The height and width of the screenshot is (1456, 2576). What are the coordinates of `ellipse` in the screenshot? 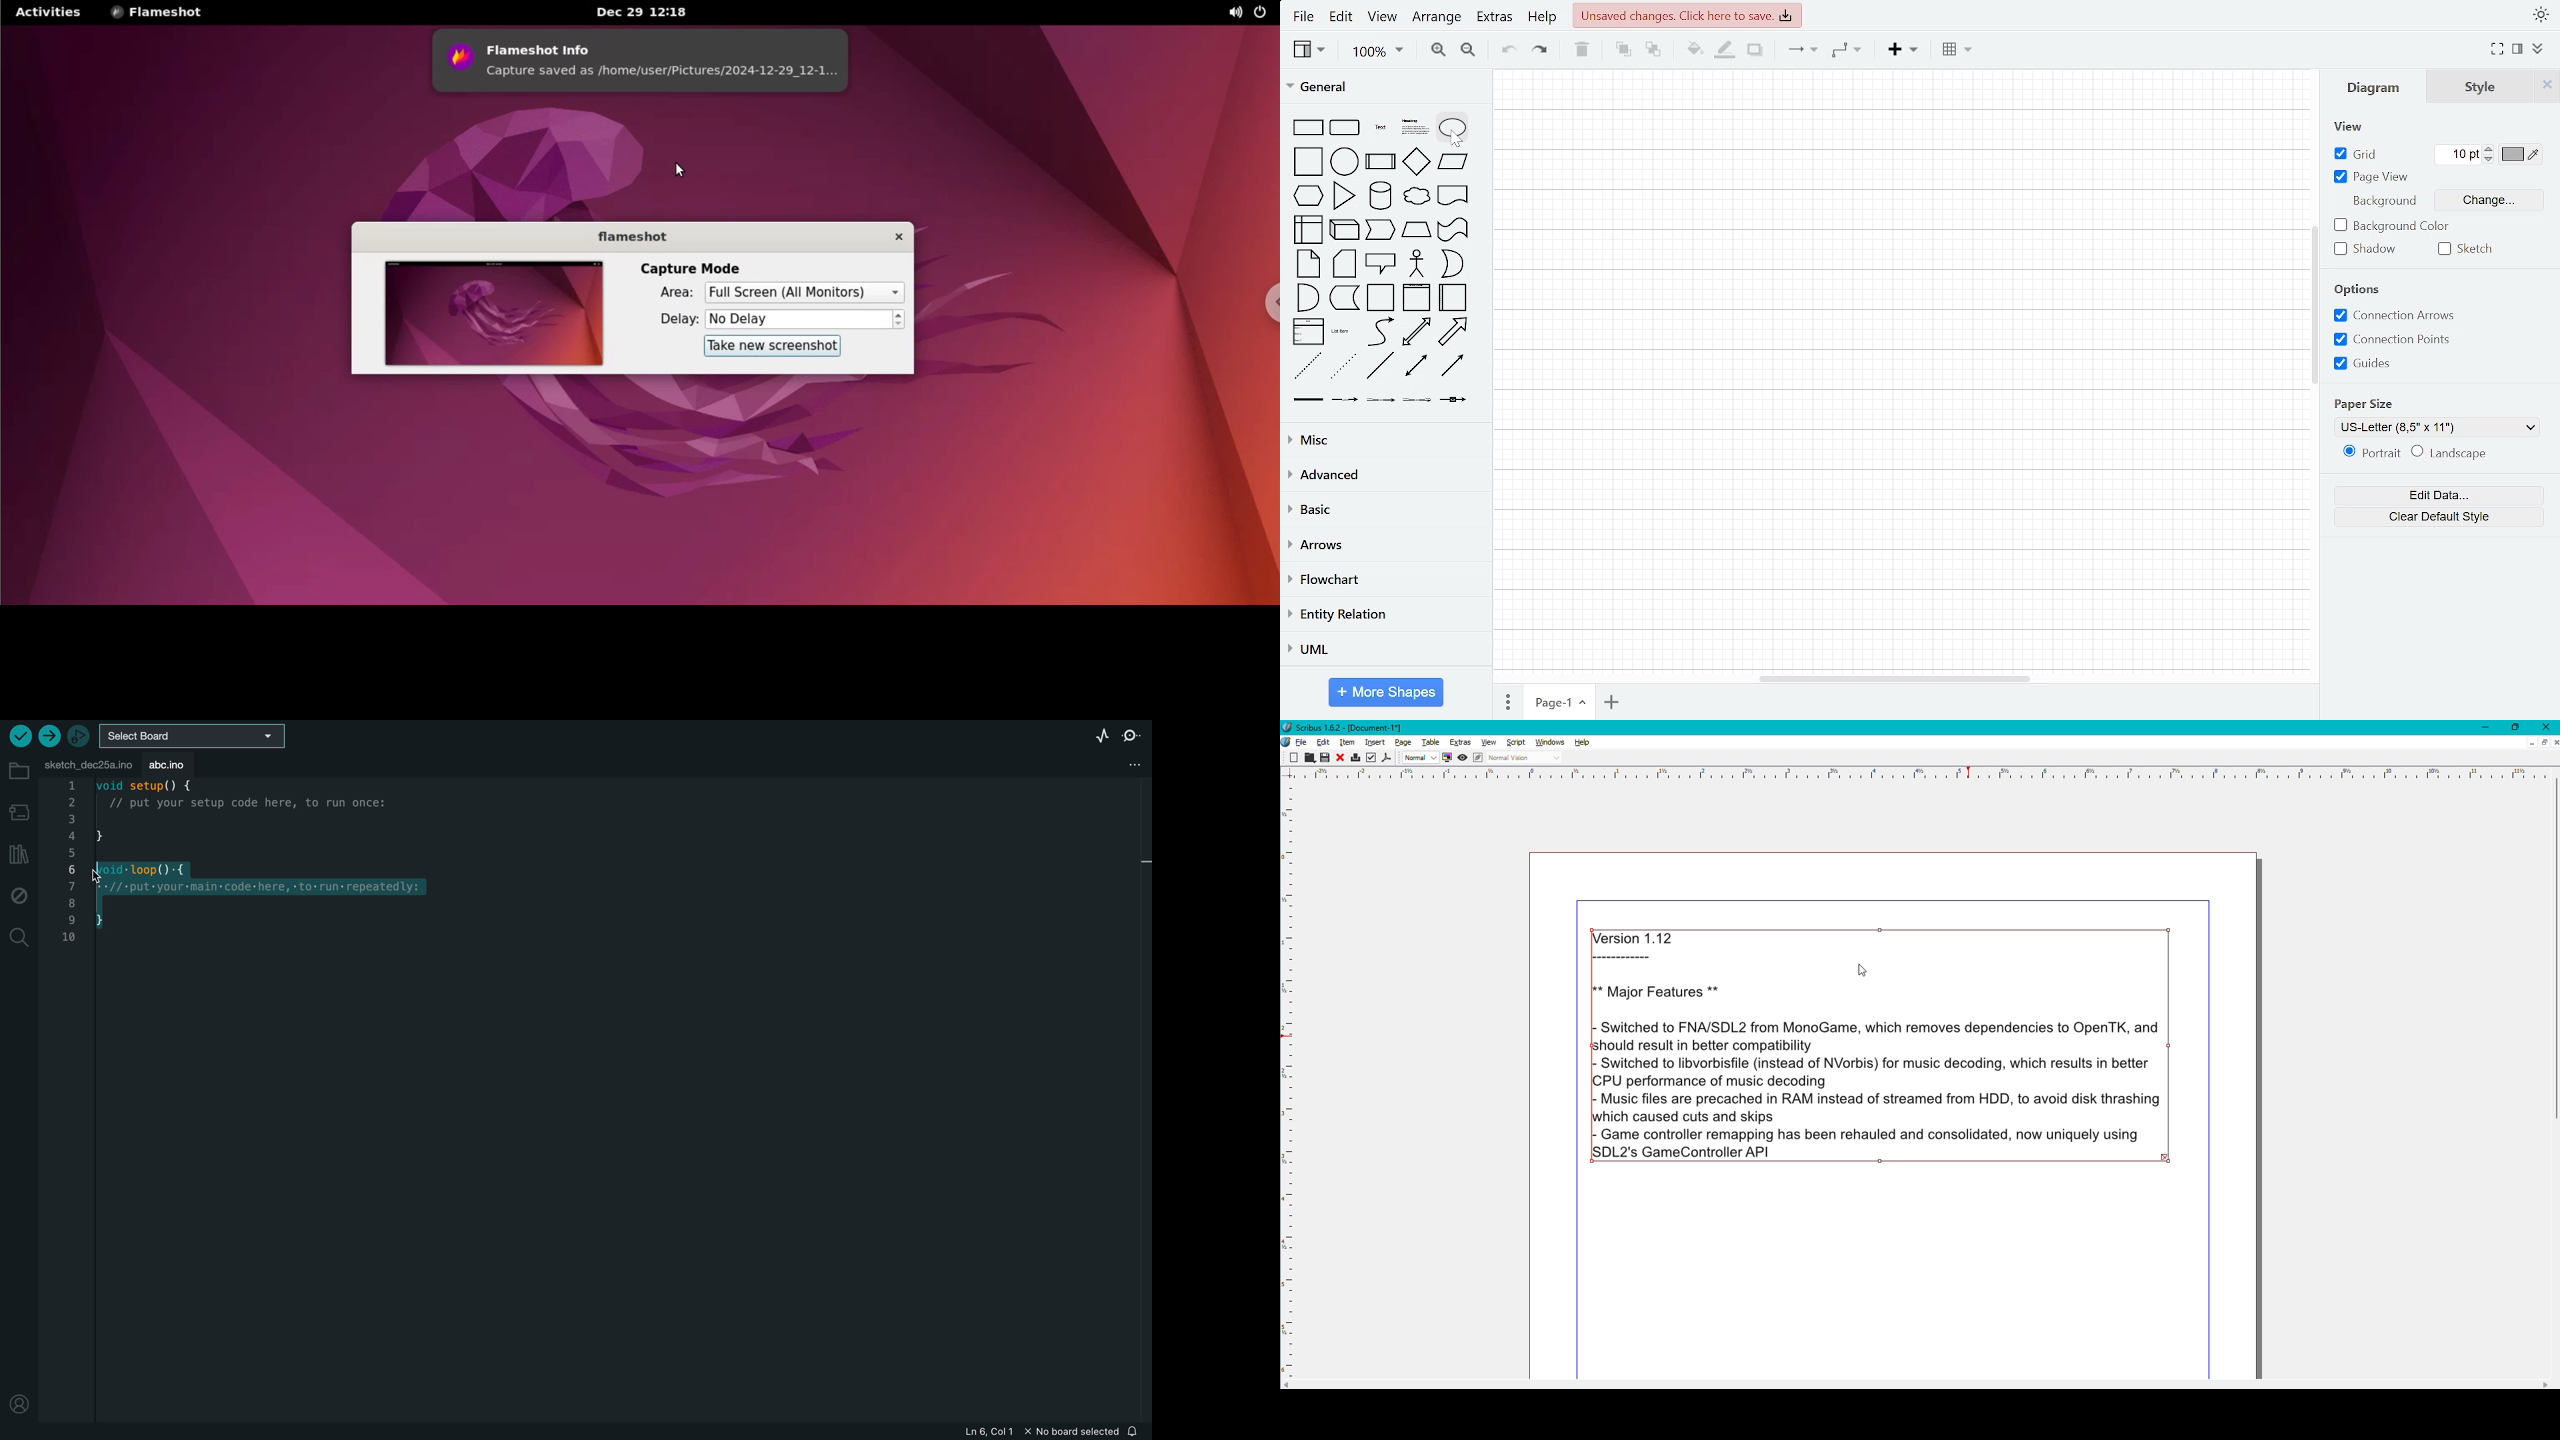 It's located at (1453, 129).